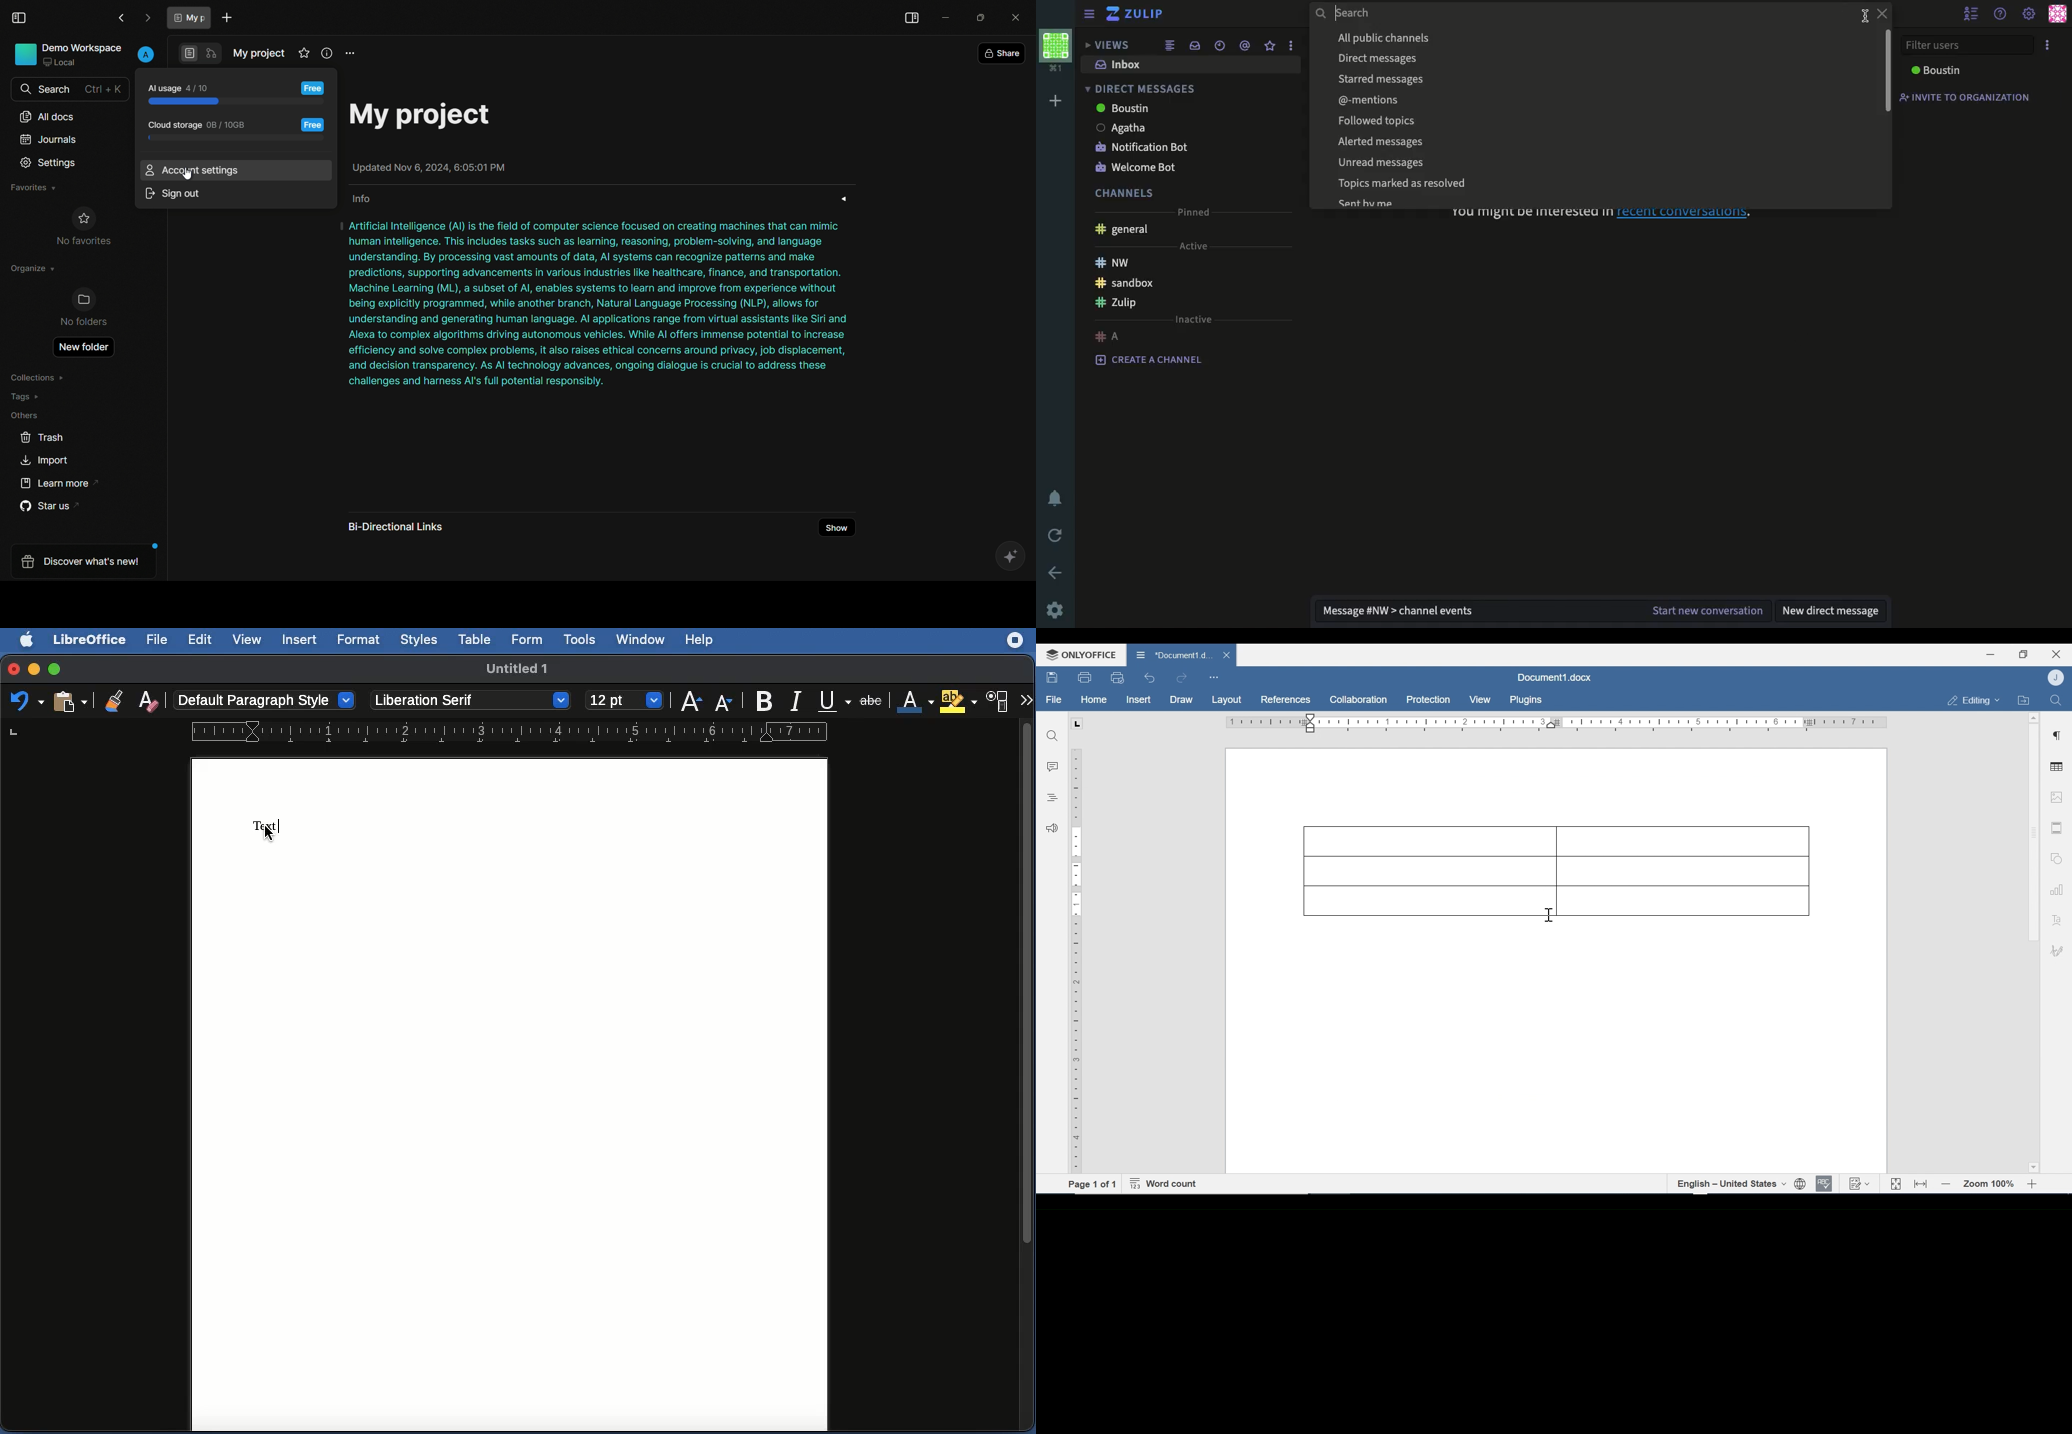 The image size is (2072, 1456). Describe the element at coordinates (725, 702) in the screenshot. I see `Size decrease` at that location.